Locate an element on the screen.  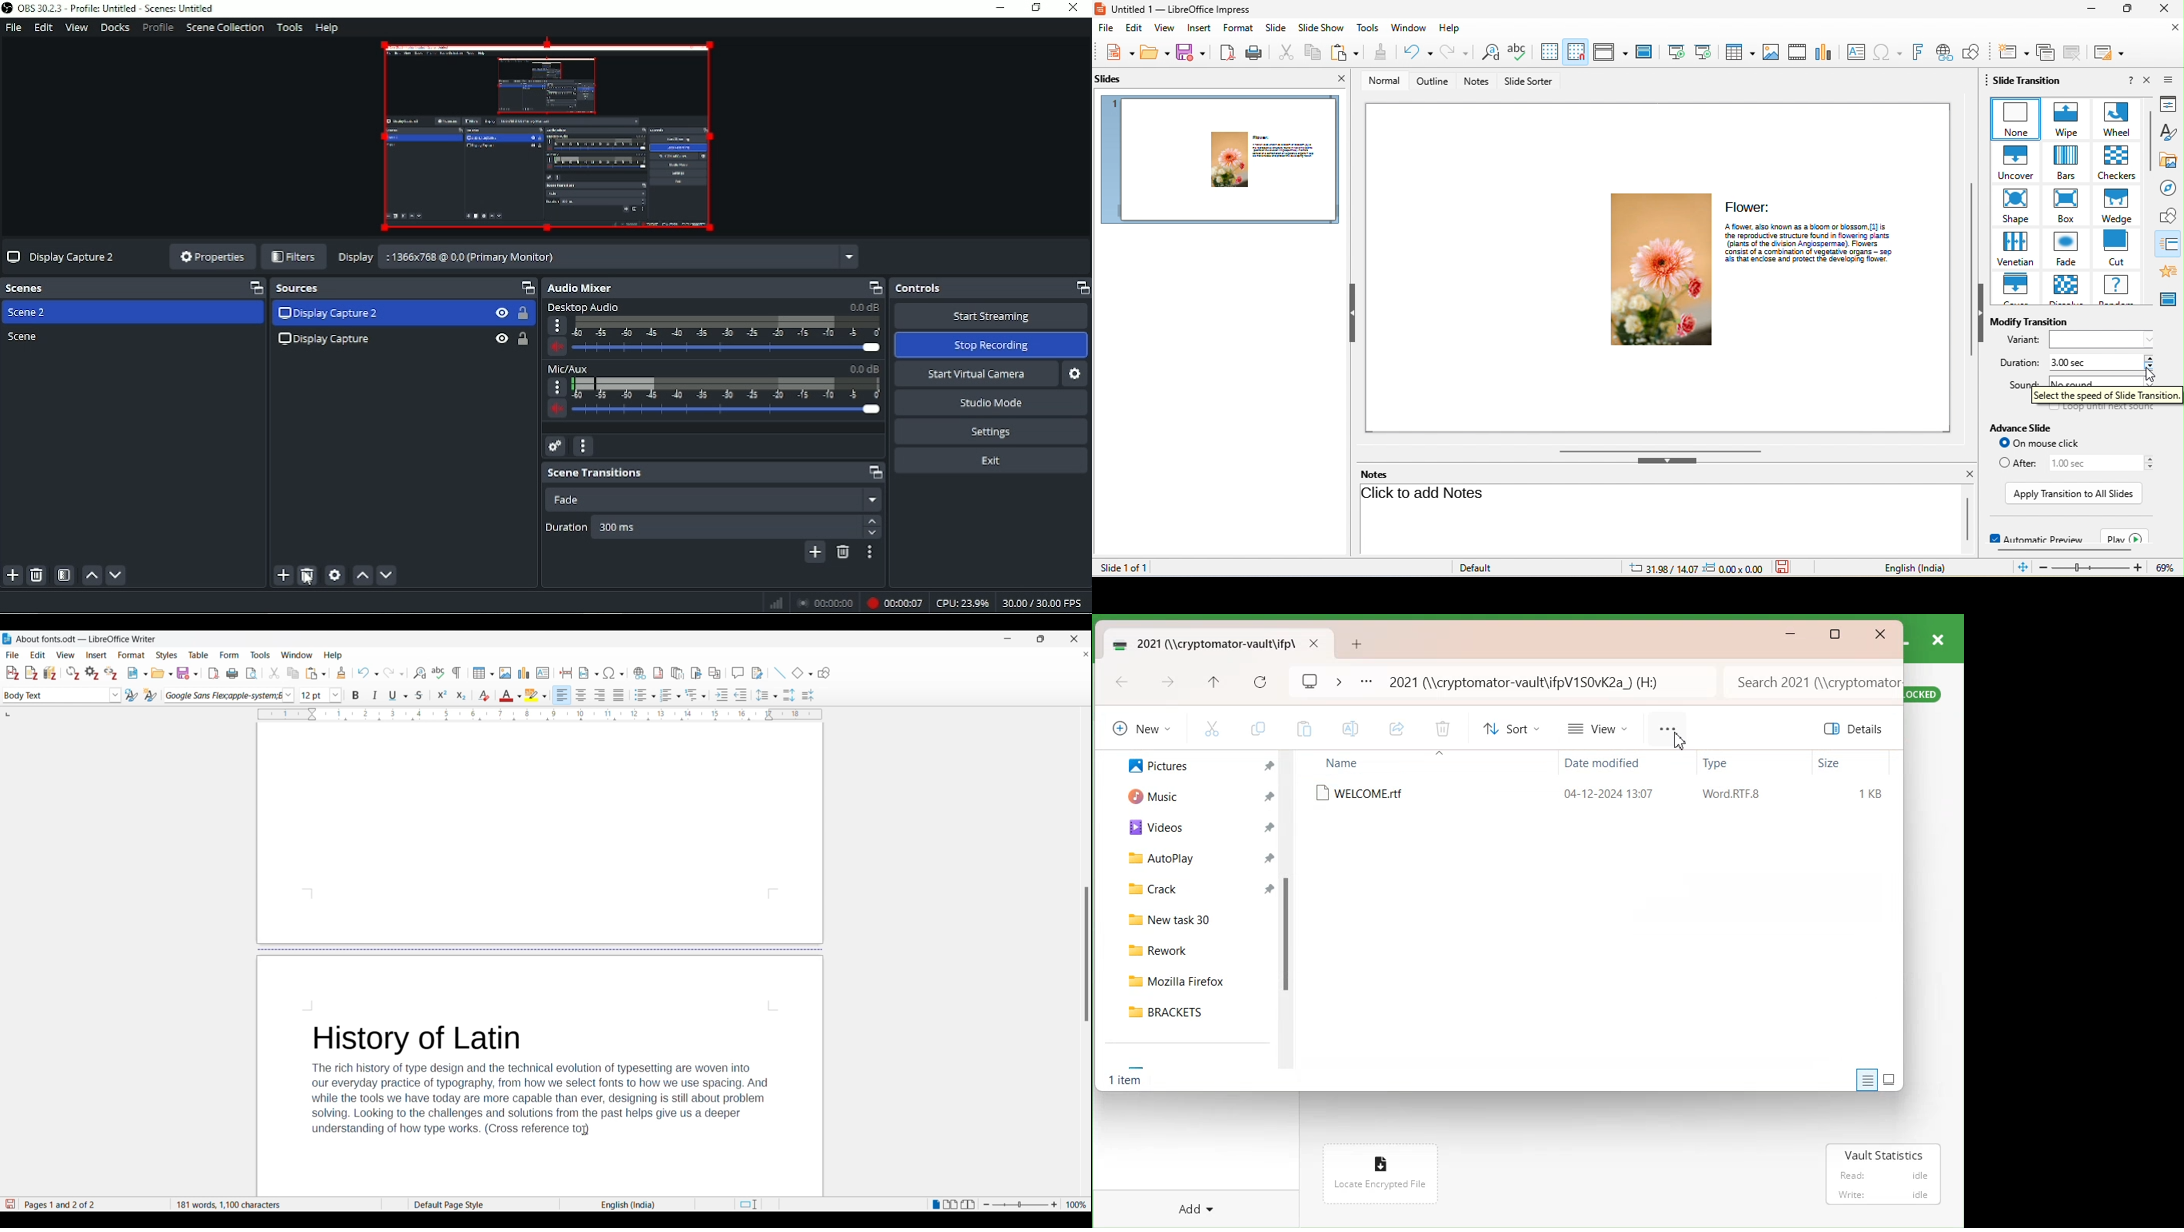
Insert comment is located at coordinates (738, 673).